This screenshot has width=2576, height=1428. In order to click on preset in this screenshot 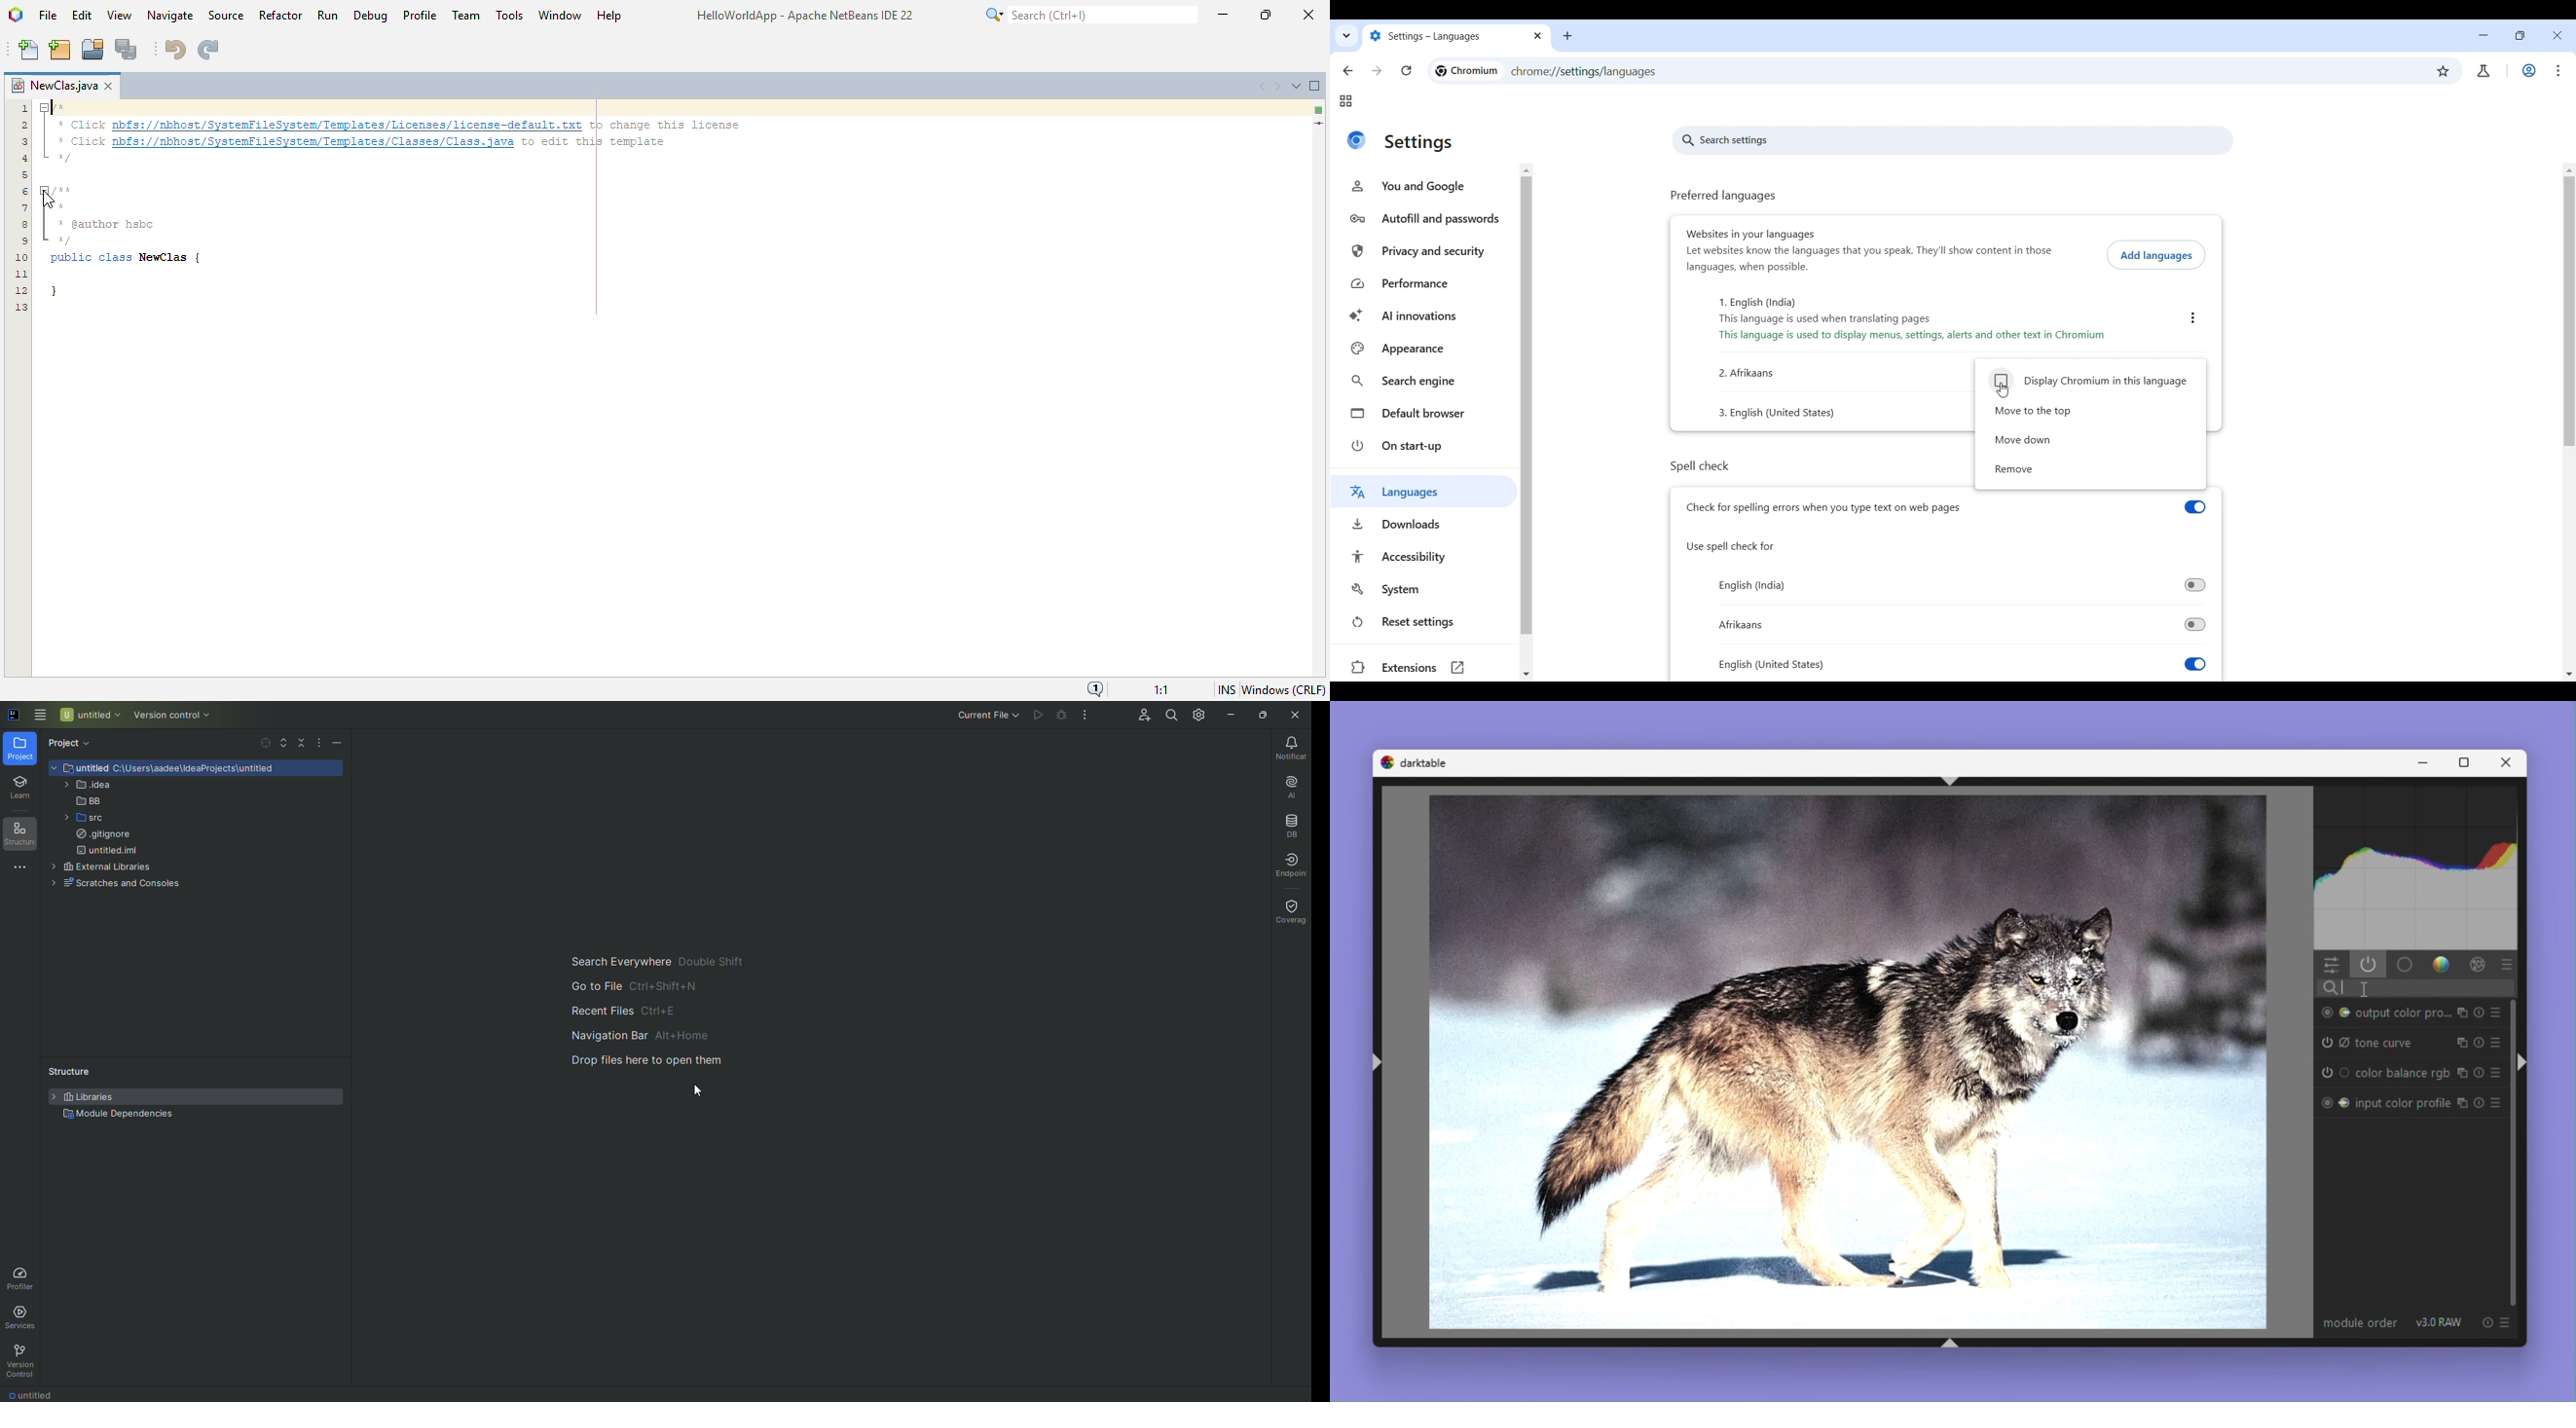, I will do `click(2507, 964)`.